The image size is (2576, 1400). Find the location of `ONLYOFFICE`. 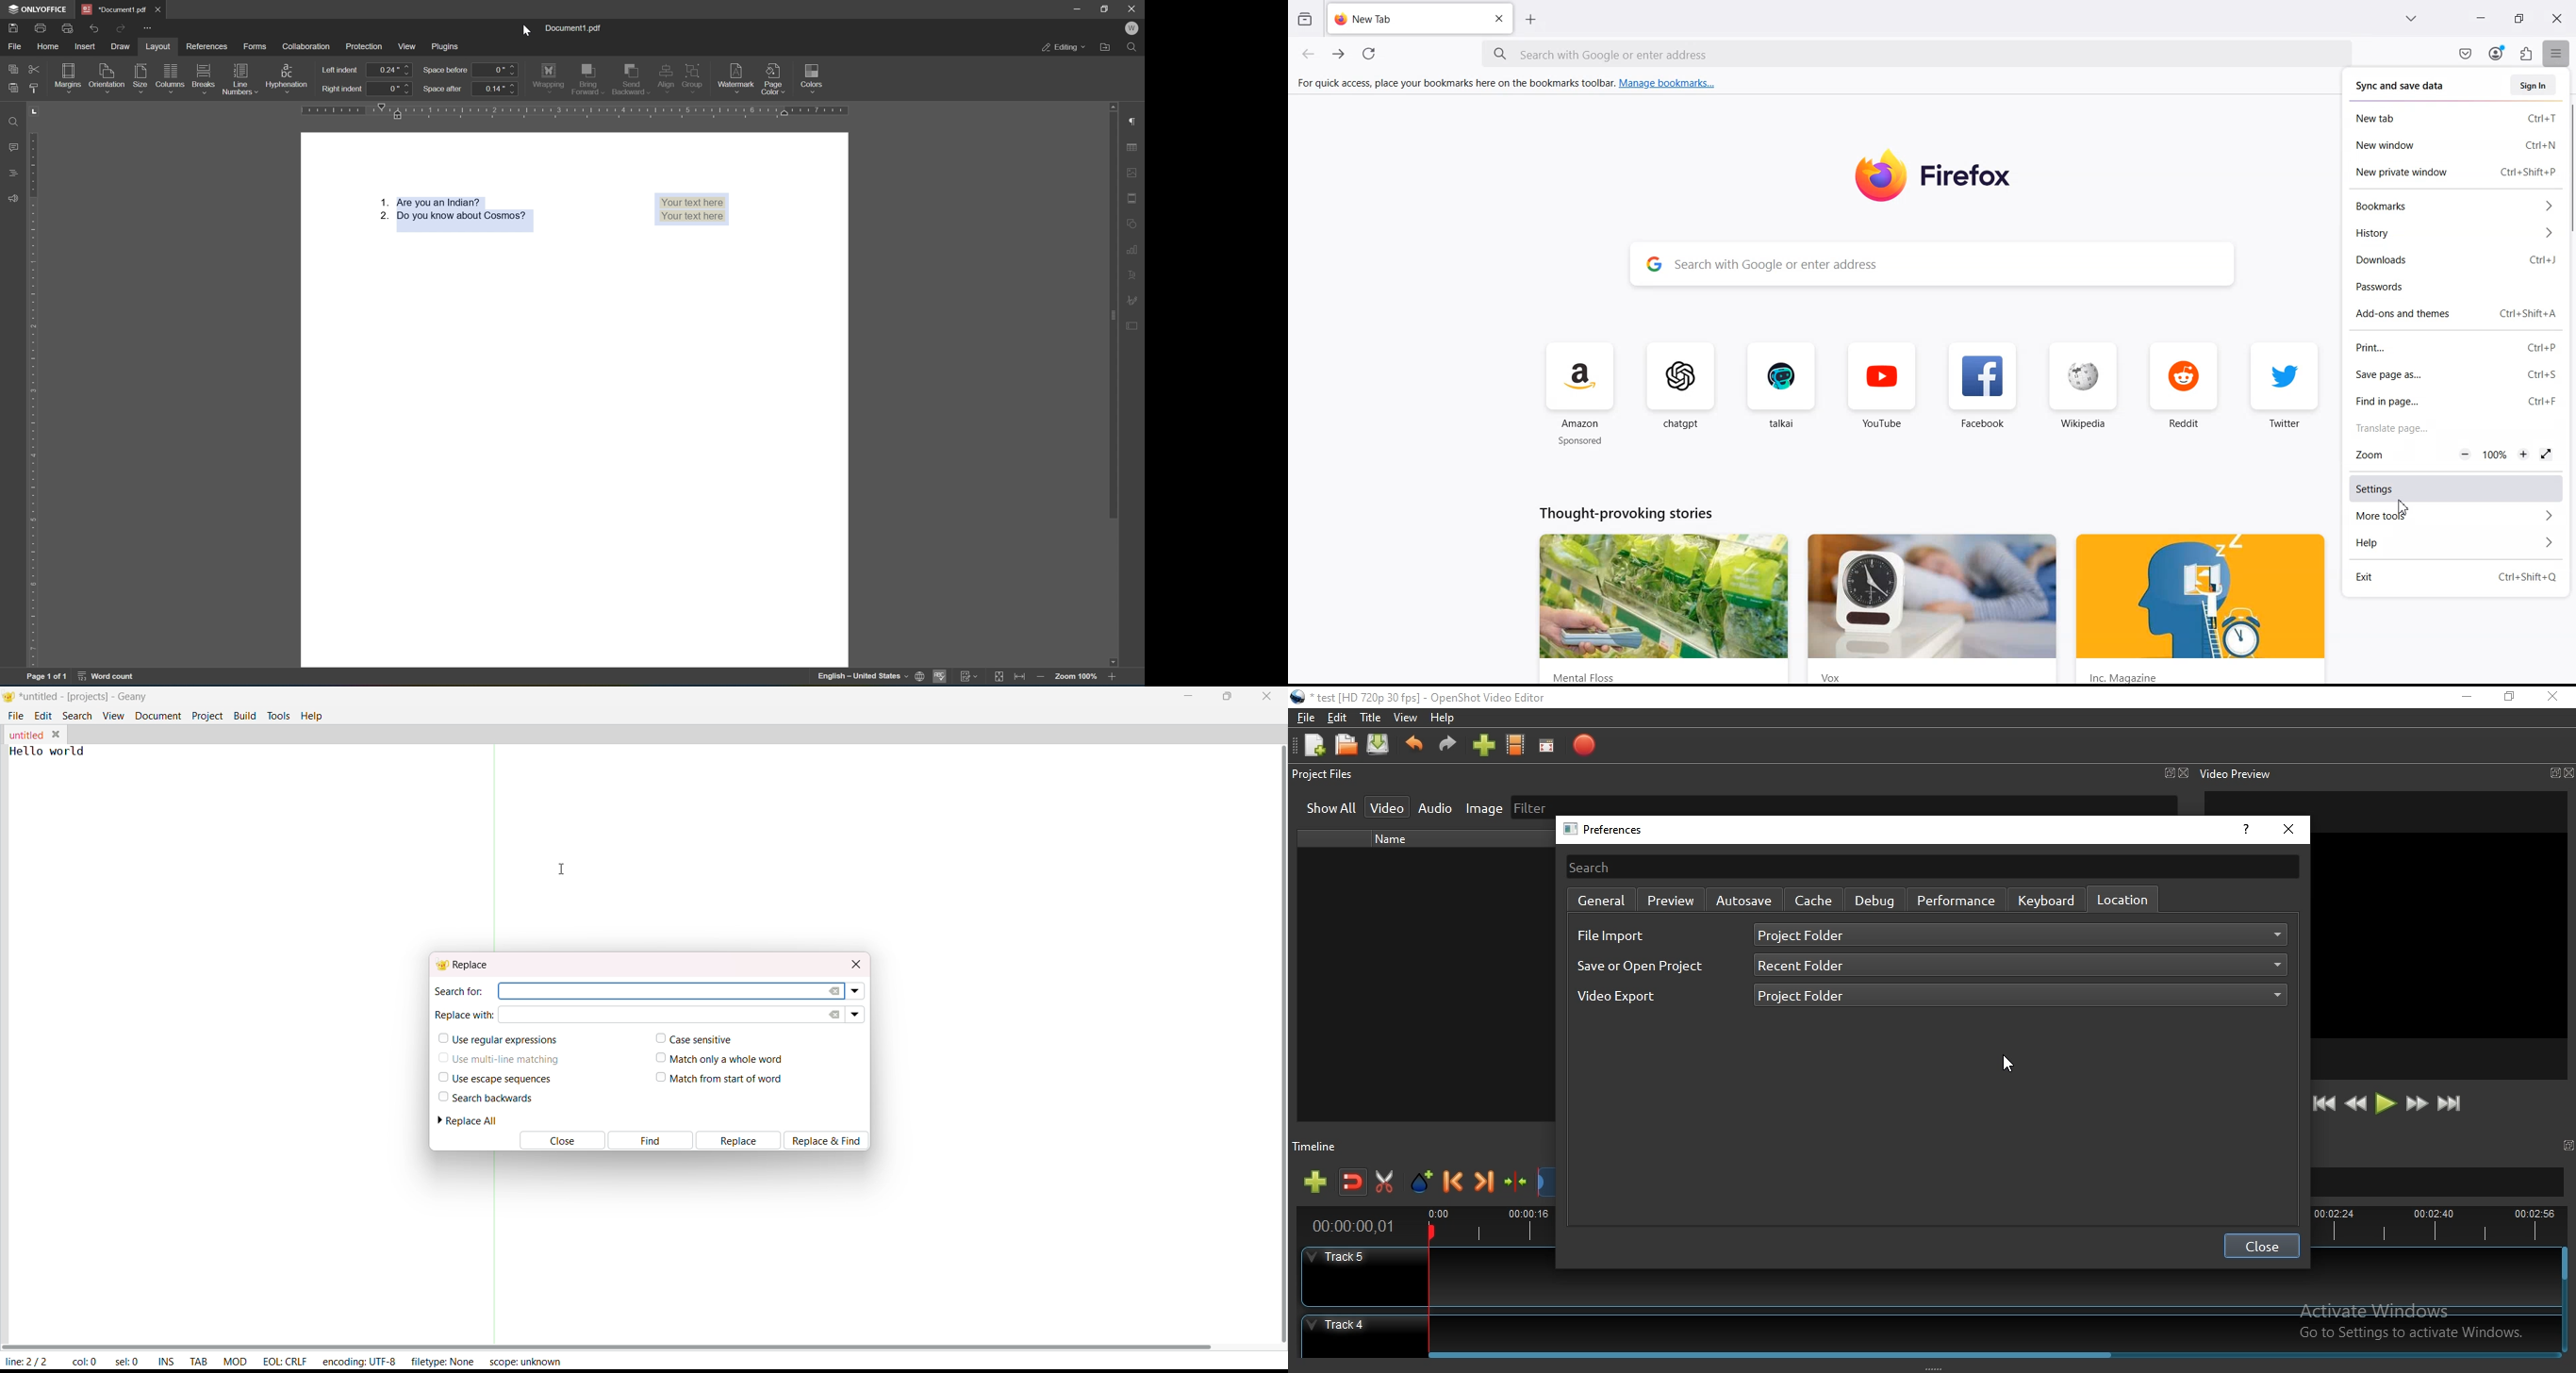

ONLYOFFICE is located at coordinates (38, 9).